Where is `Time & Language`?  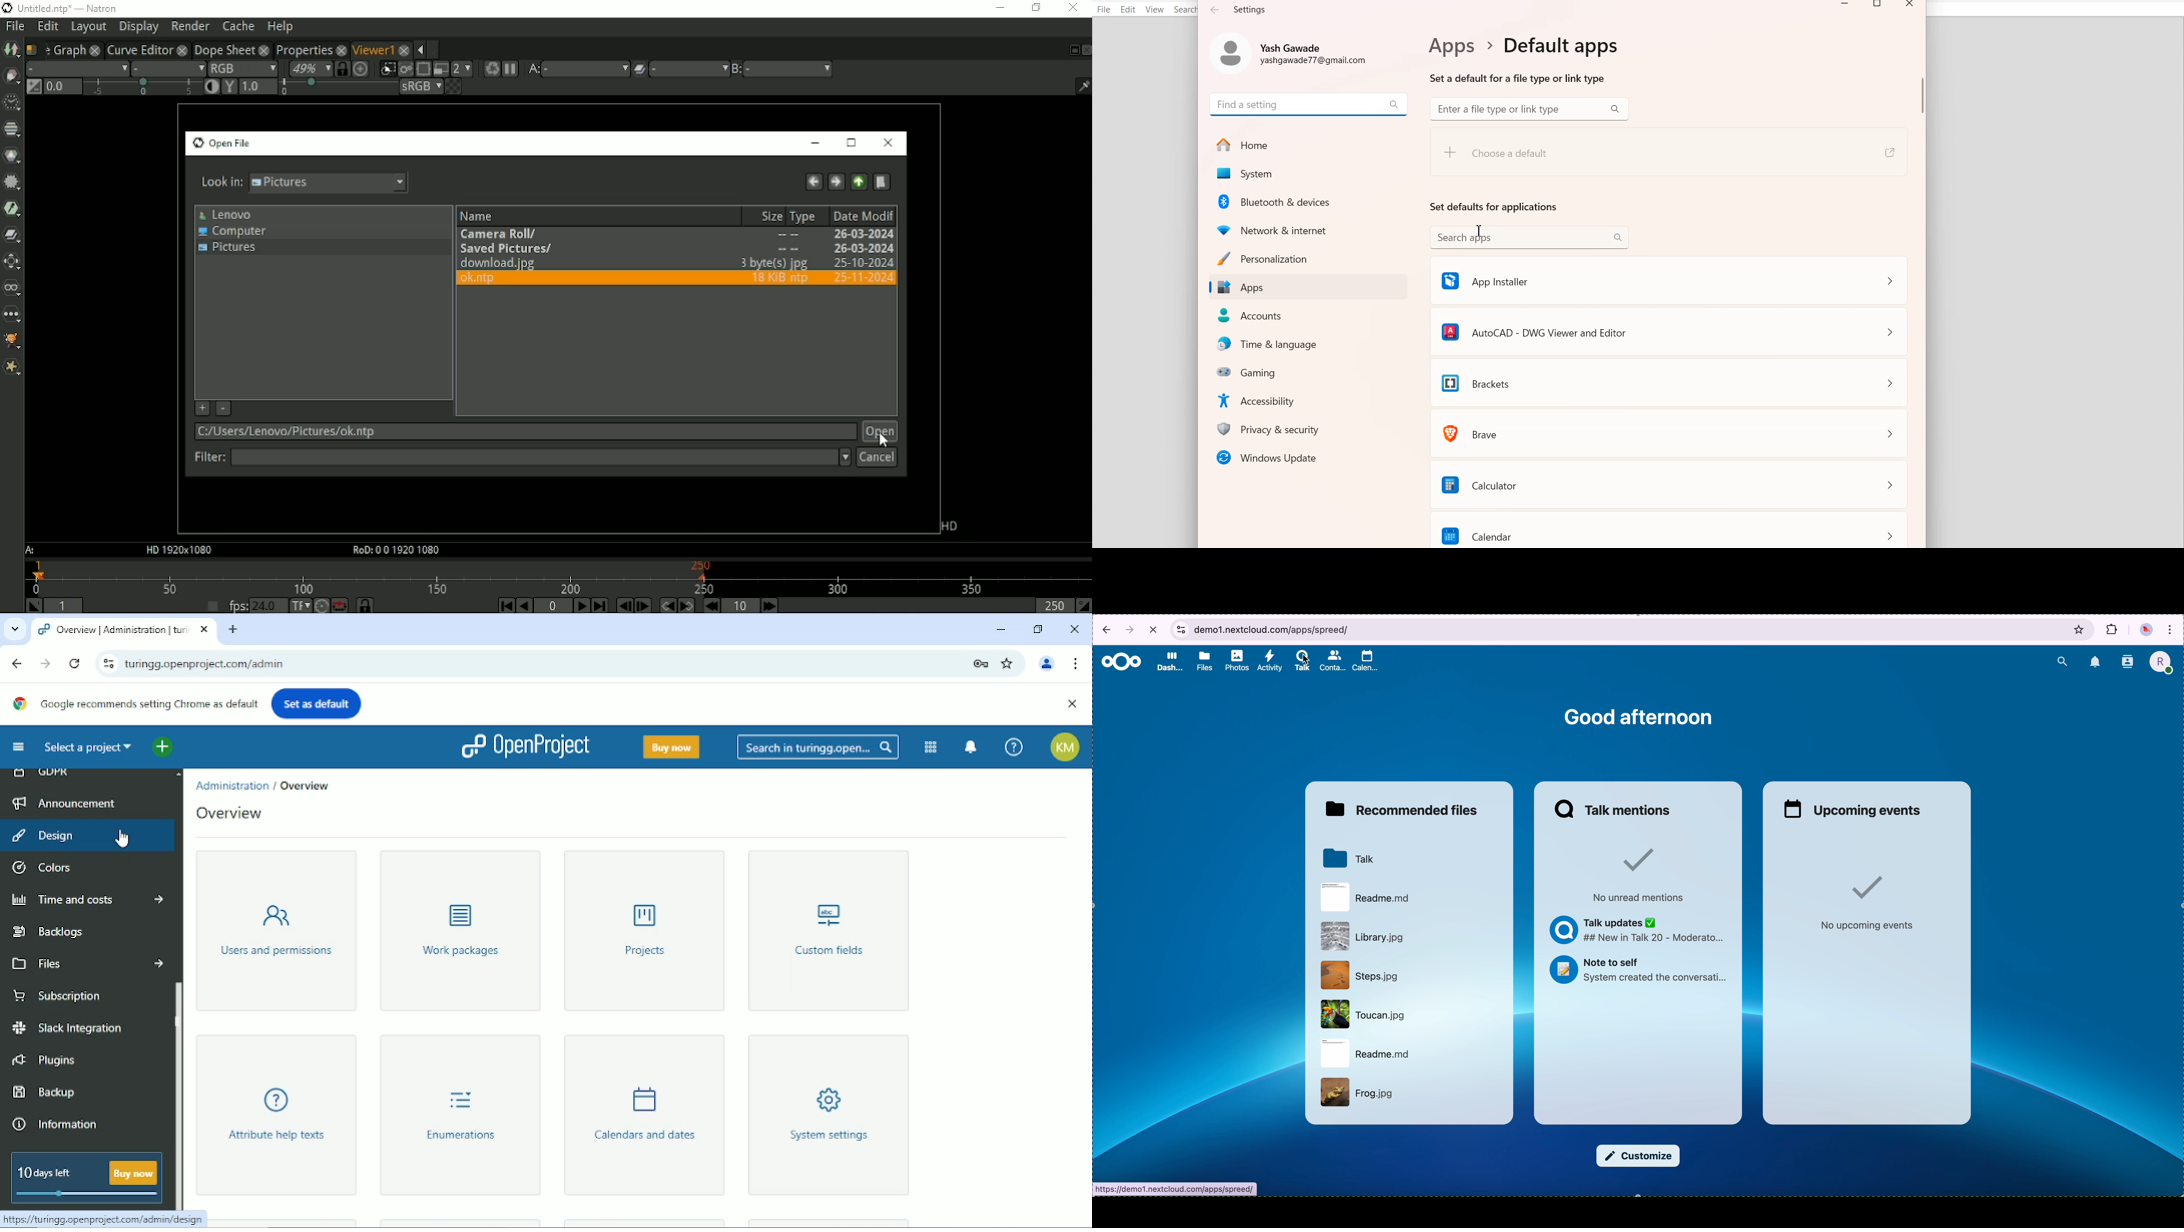 Time & Language is located at coordinates (1312, 345).